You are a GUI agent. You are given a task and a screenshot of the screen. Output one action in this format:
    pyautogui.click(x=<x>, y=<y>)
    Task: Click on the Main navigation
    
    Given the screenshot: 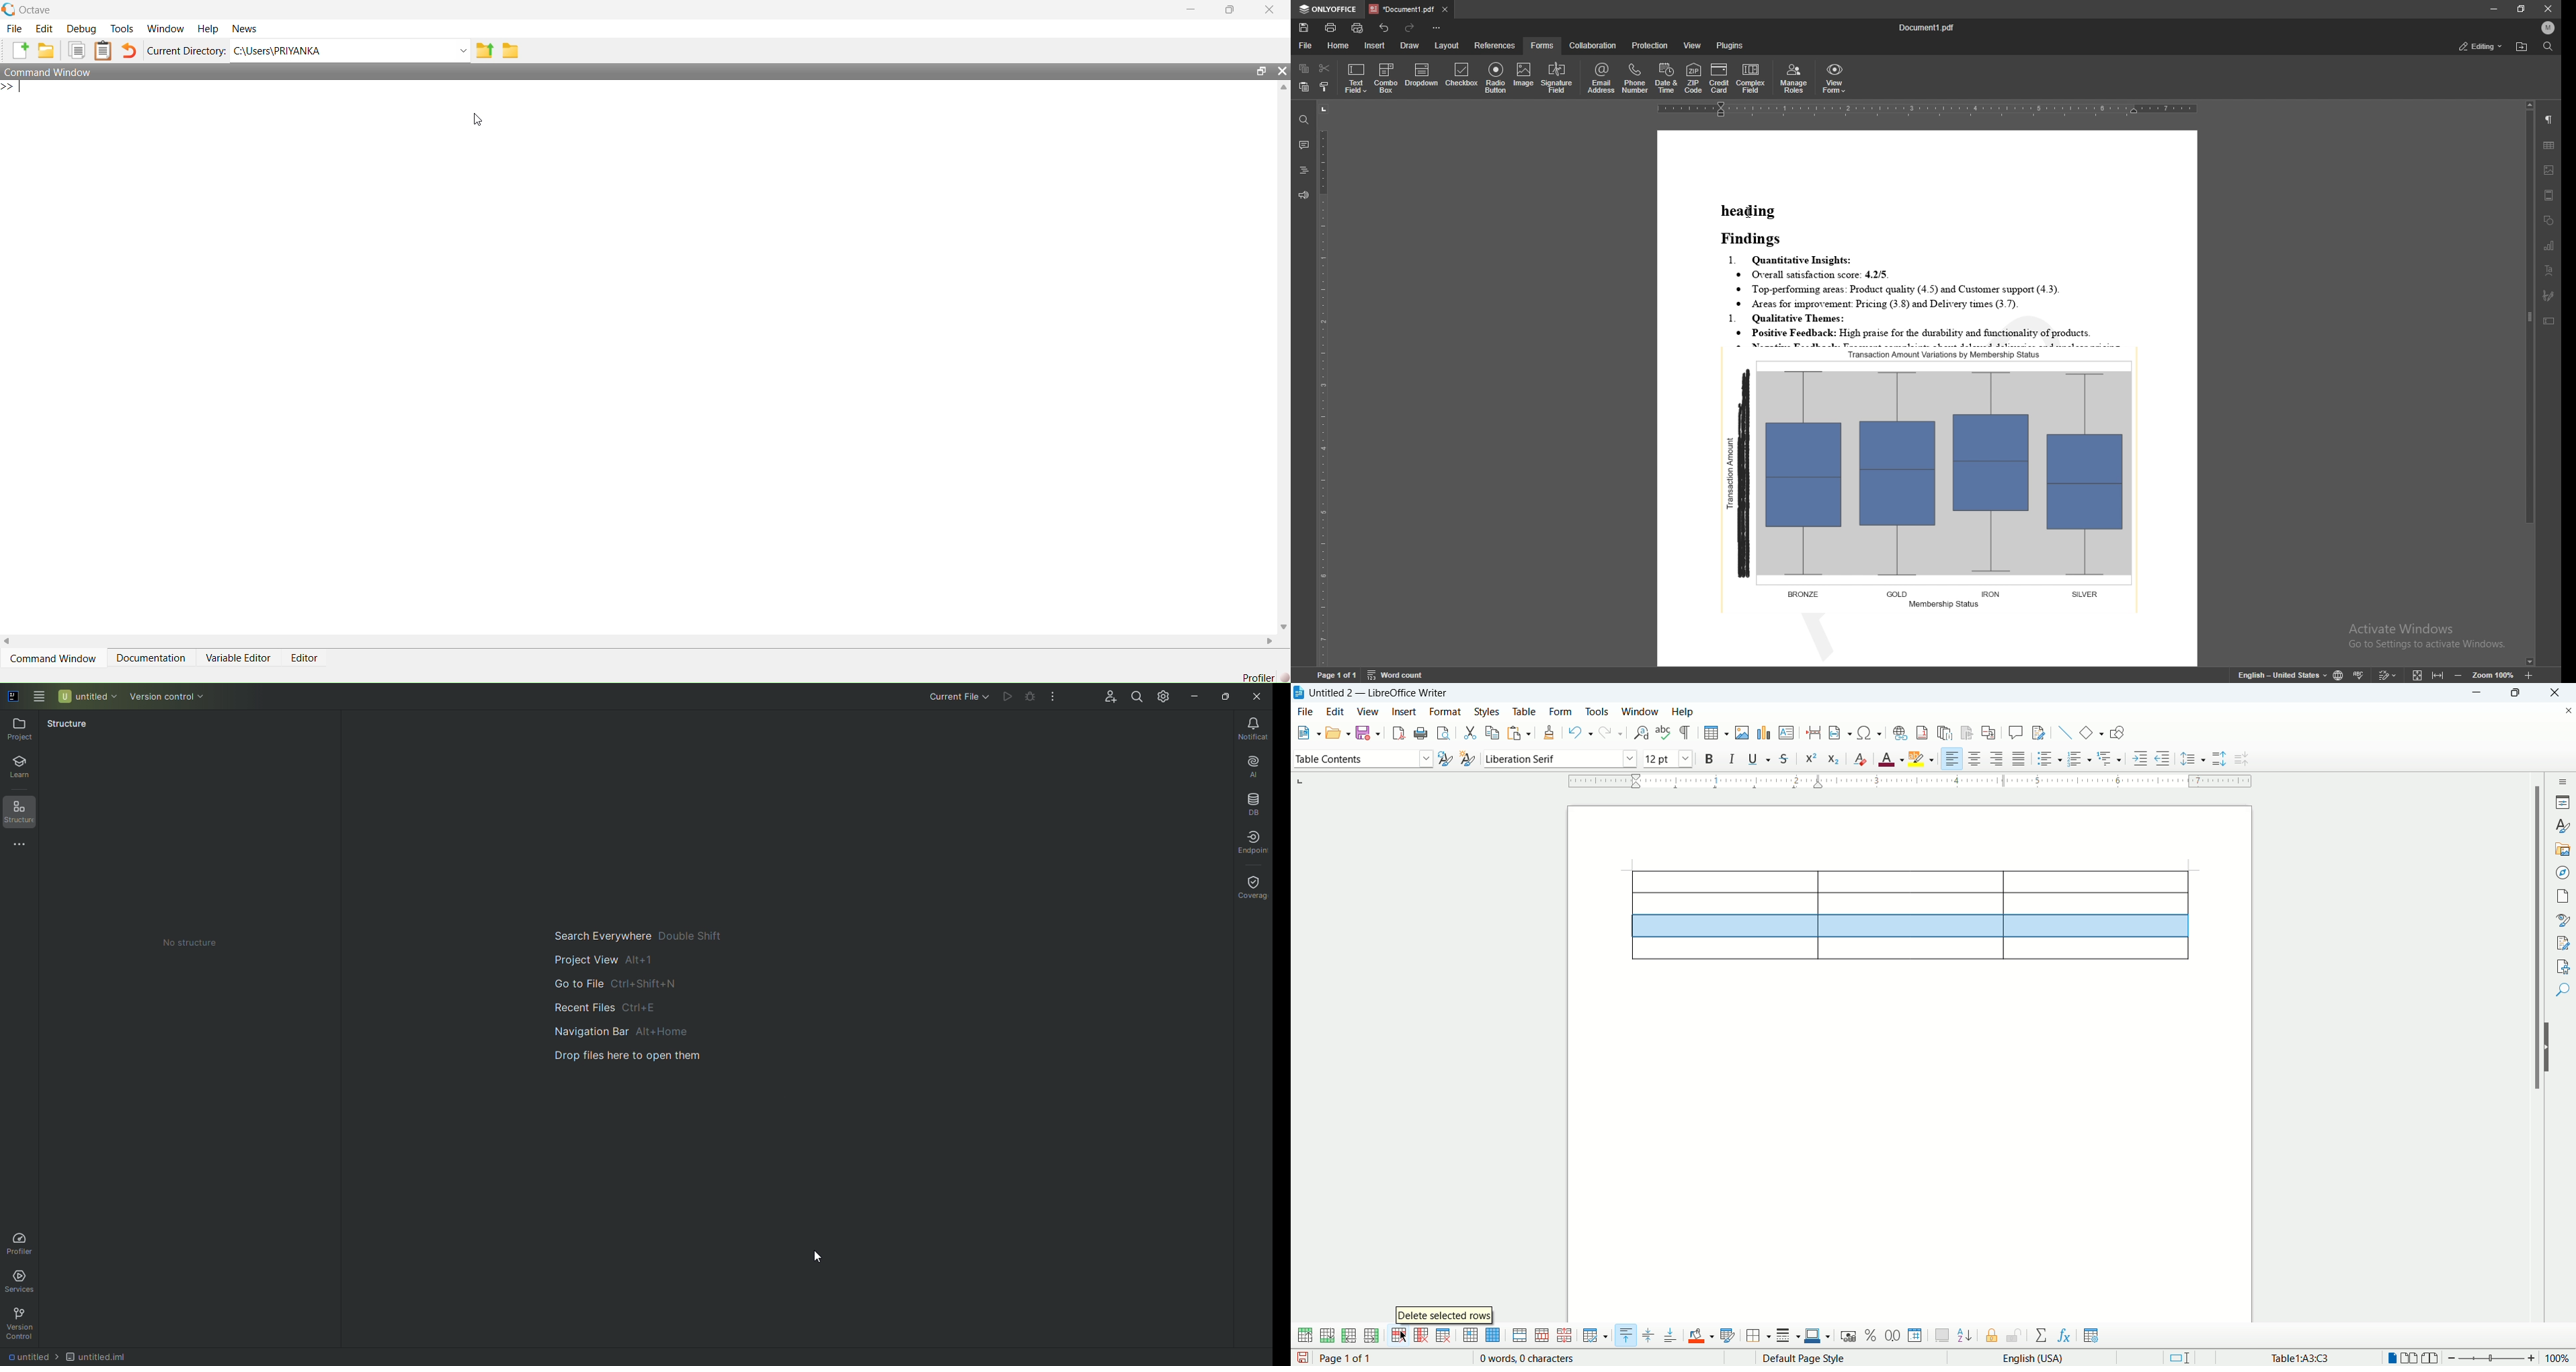 What is the action you would take?
    pyautogui.click(x=637, y=995)
    